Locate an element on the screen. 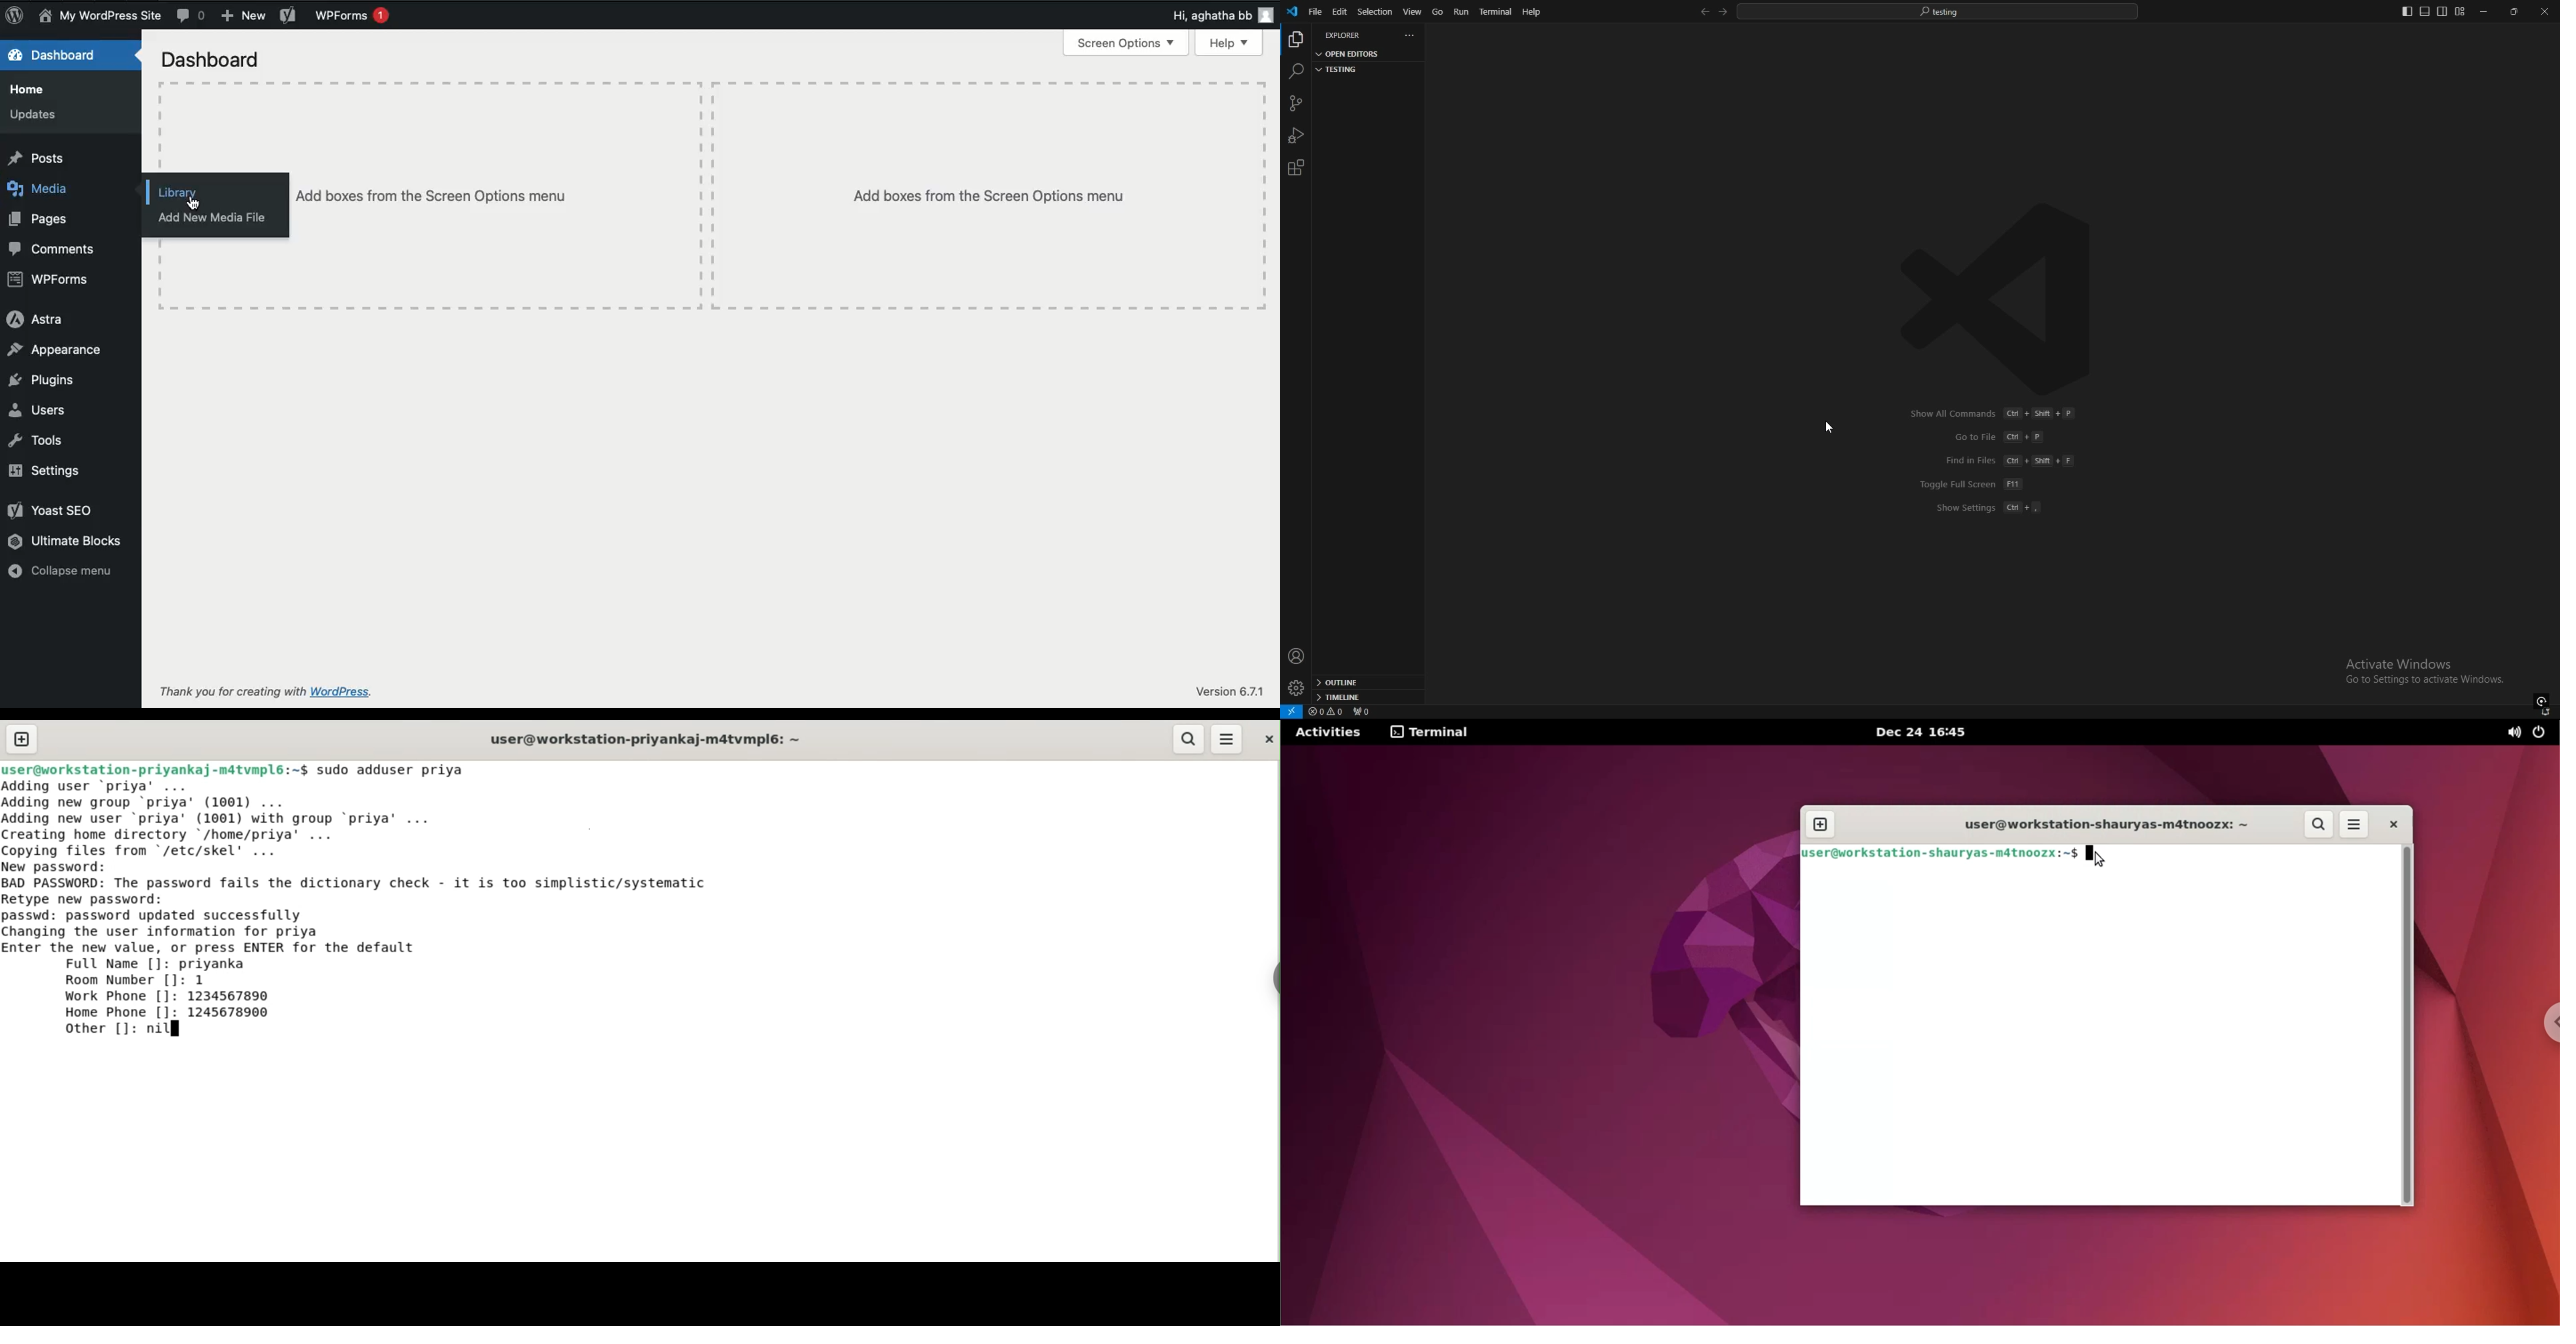  Library  is located at coordinates (179, 192).